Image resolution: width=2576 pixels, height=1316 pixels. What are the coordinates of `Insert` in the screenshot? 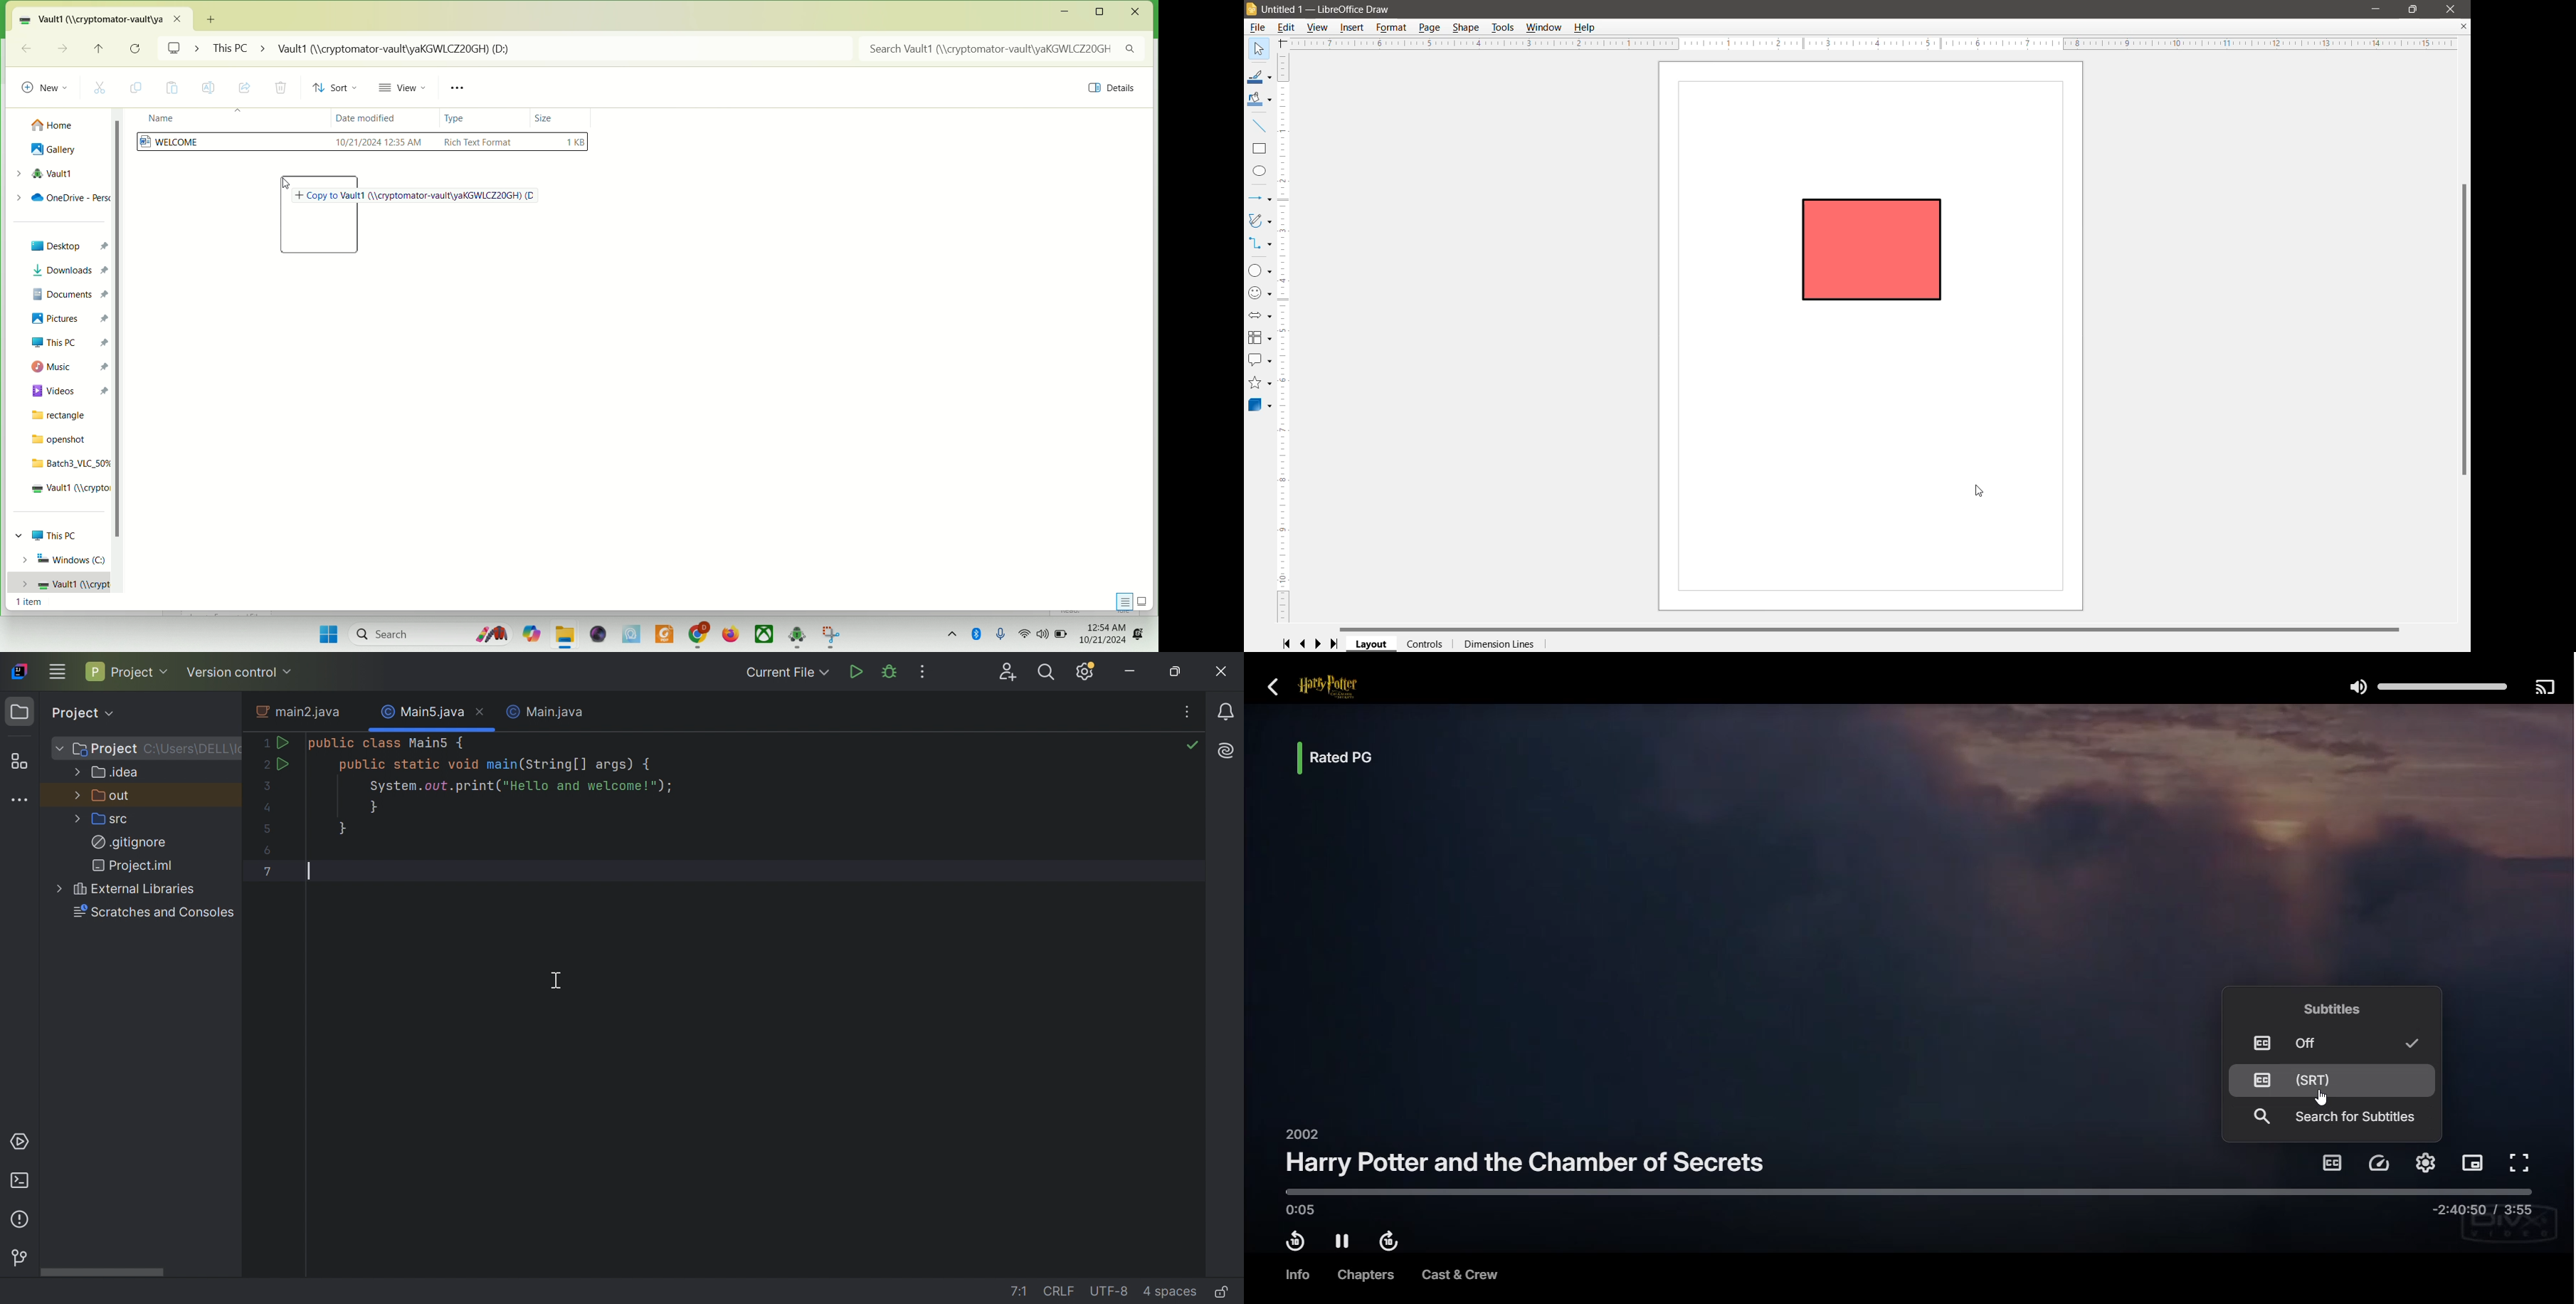 It's located at (1353, 27).